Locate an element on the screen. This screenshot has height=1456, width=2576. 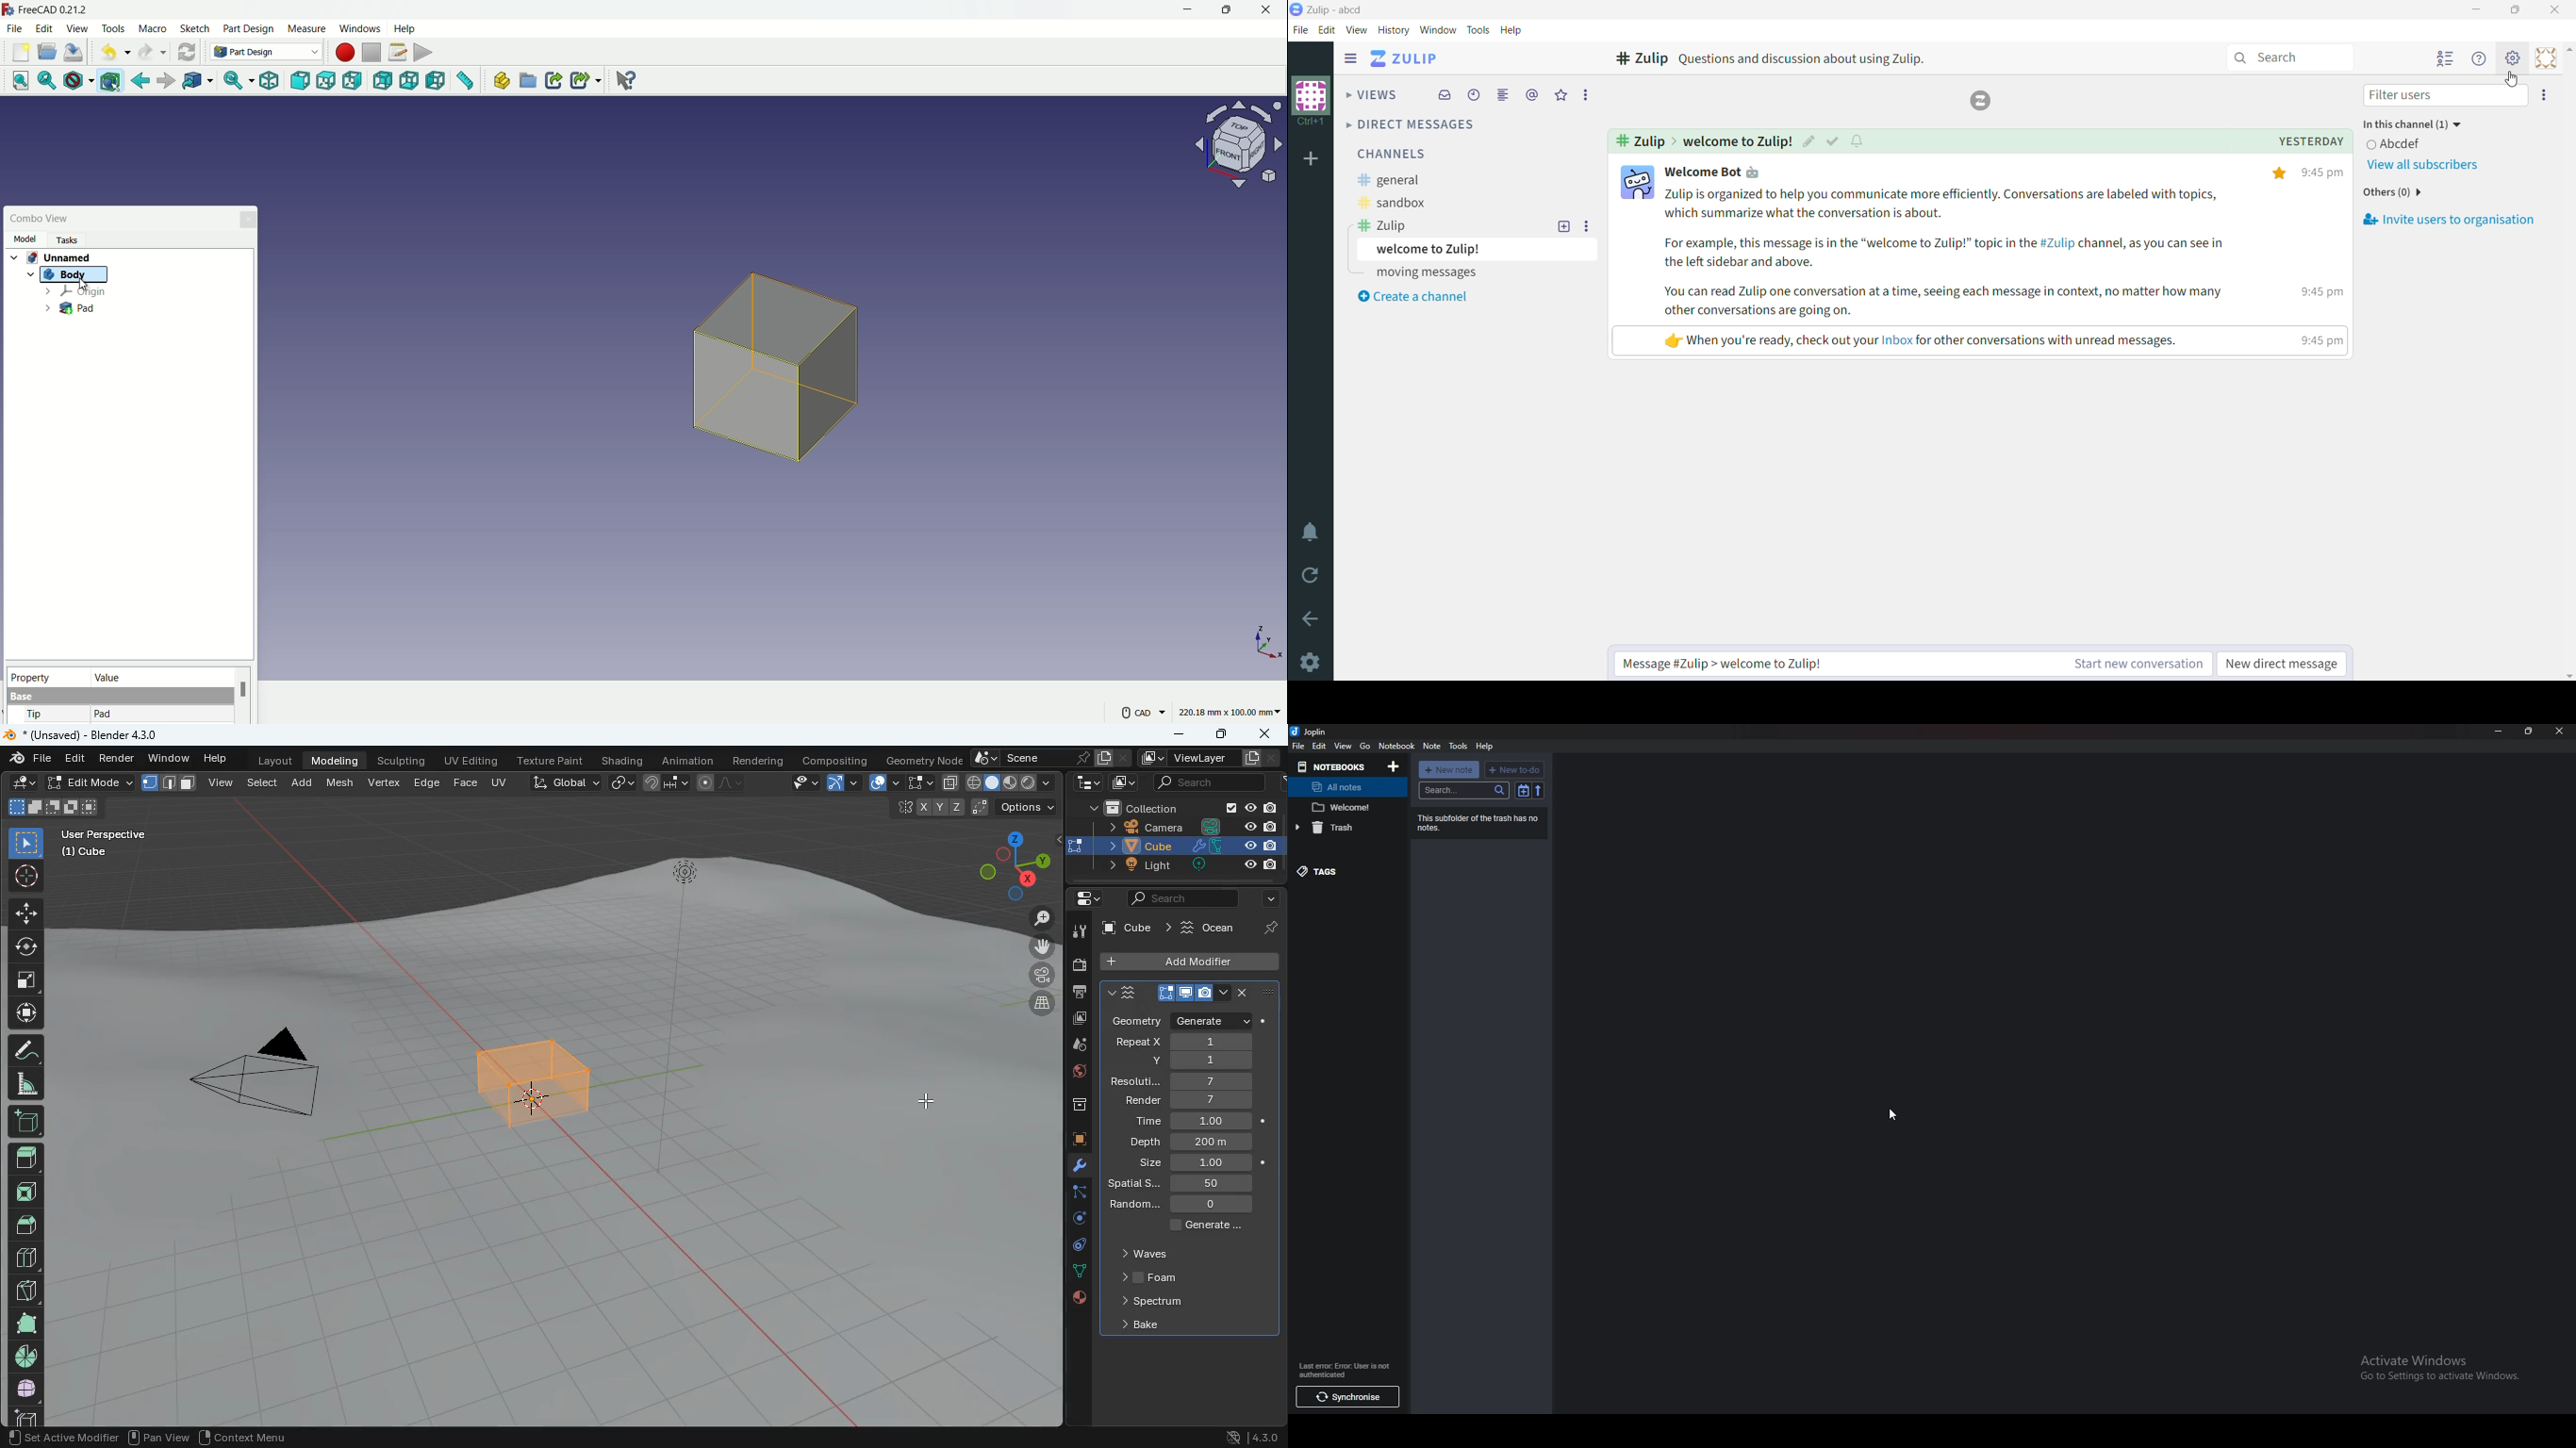
edge is located at coordinates (1071, 1193).